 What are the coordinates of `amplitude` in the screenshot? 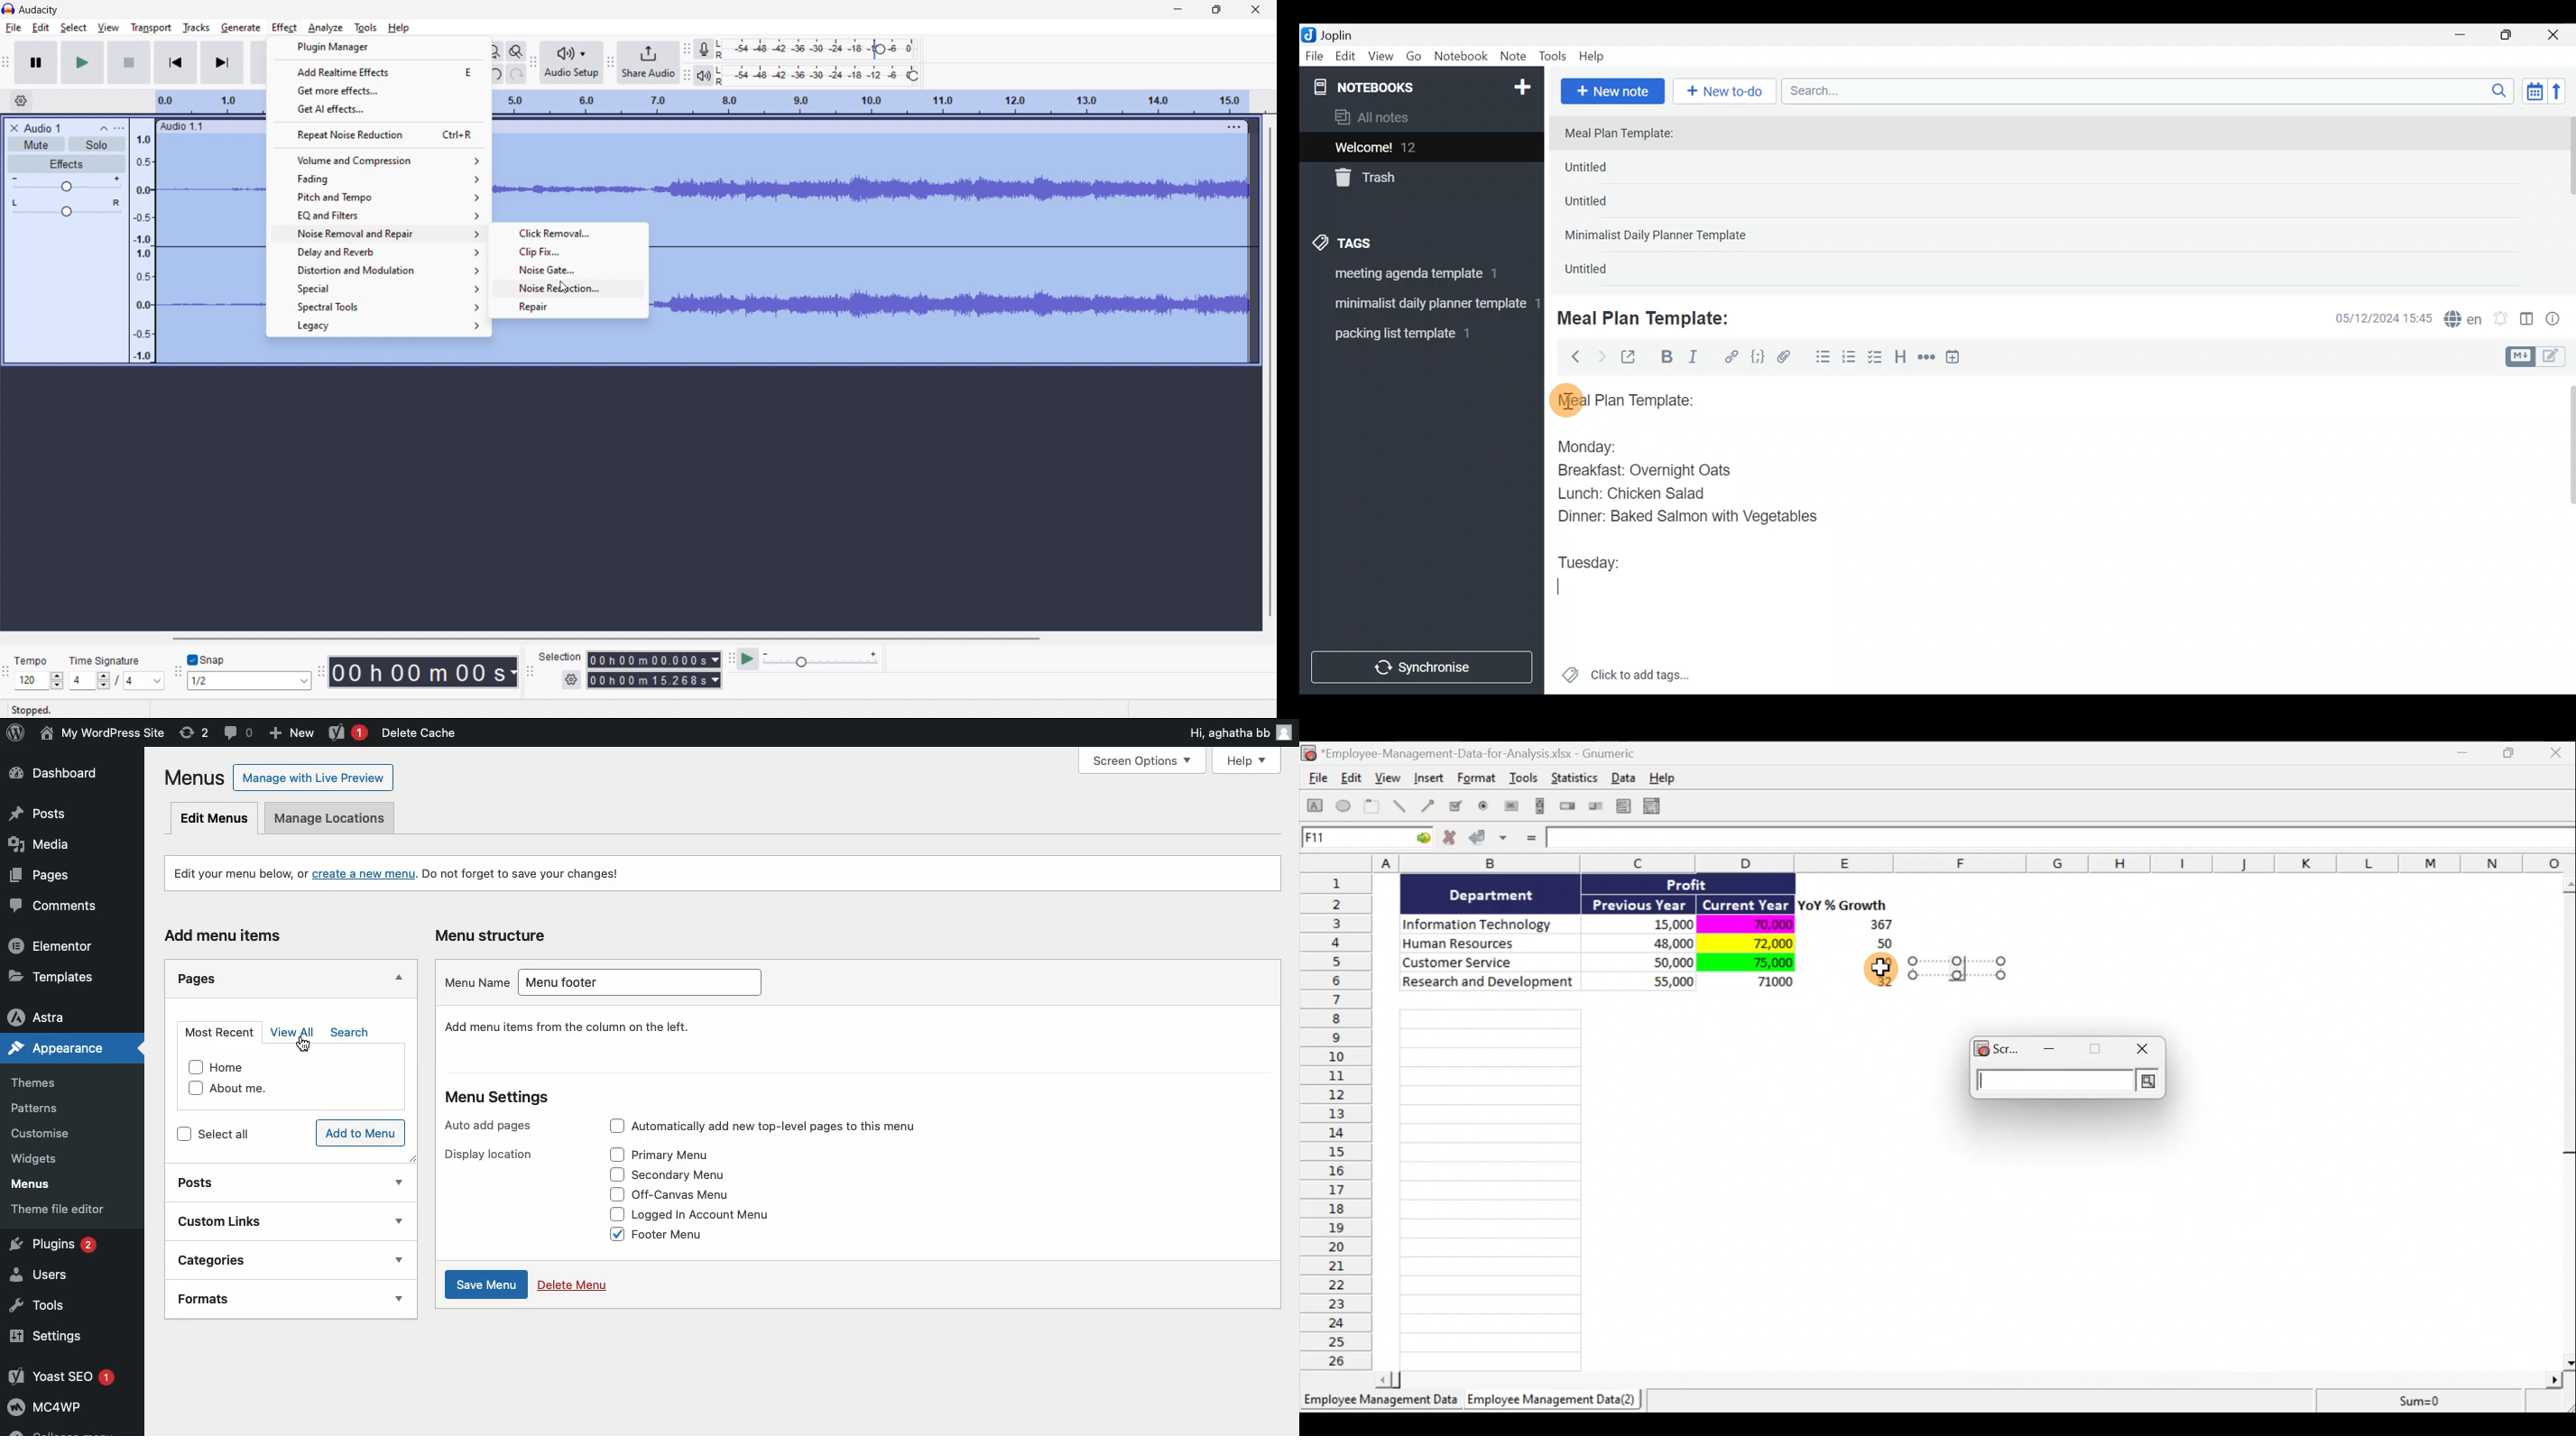 It's located at (142, 241).